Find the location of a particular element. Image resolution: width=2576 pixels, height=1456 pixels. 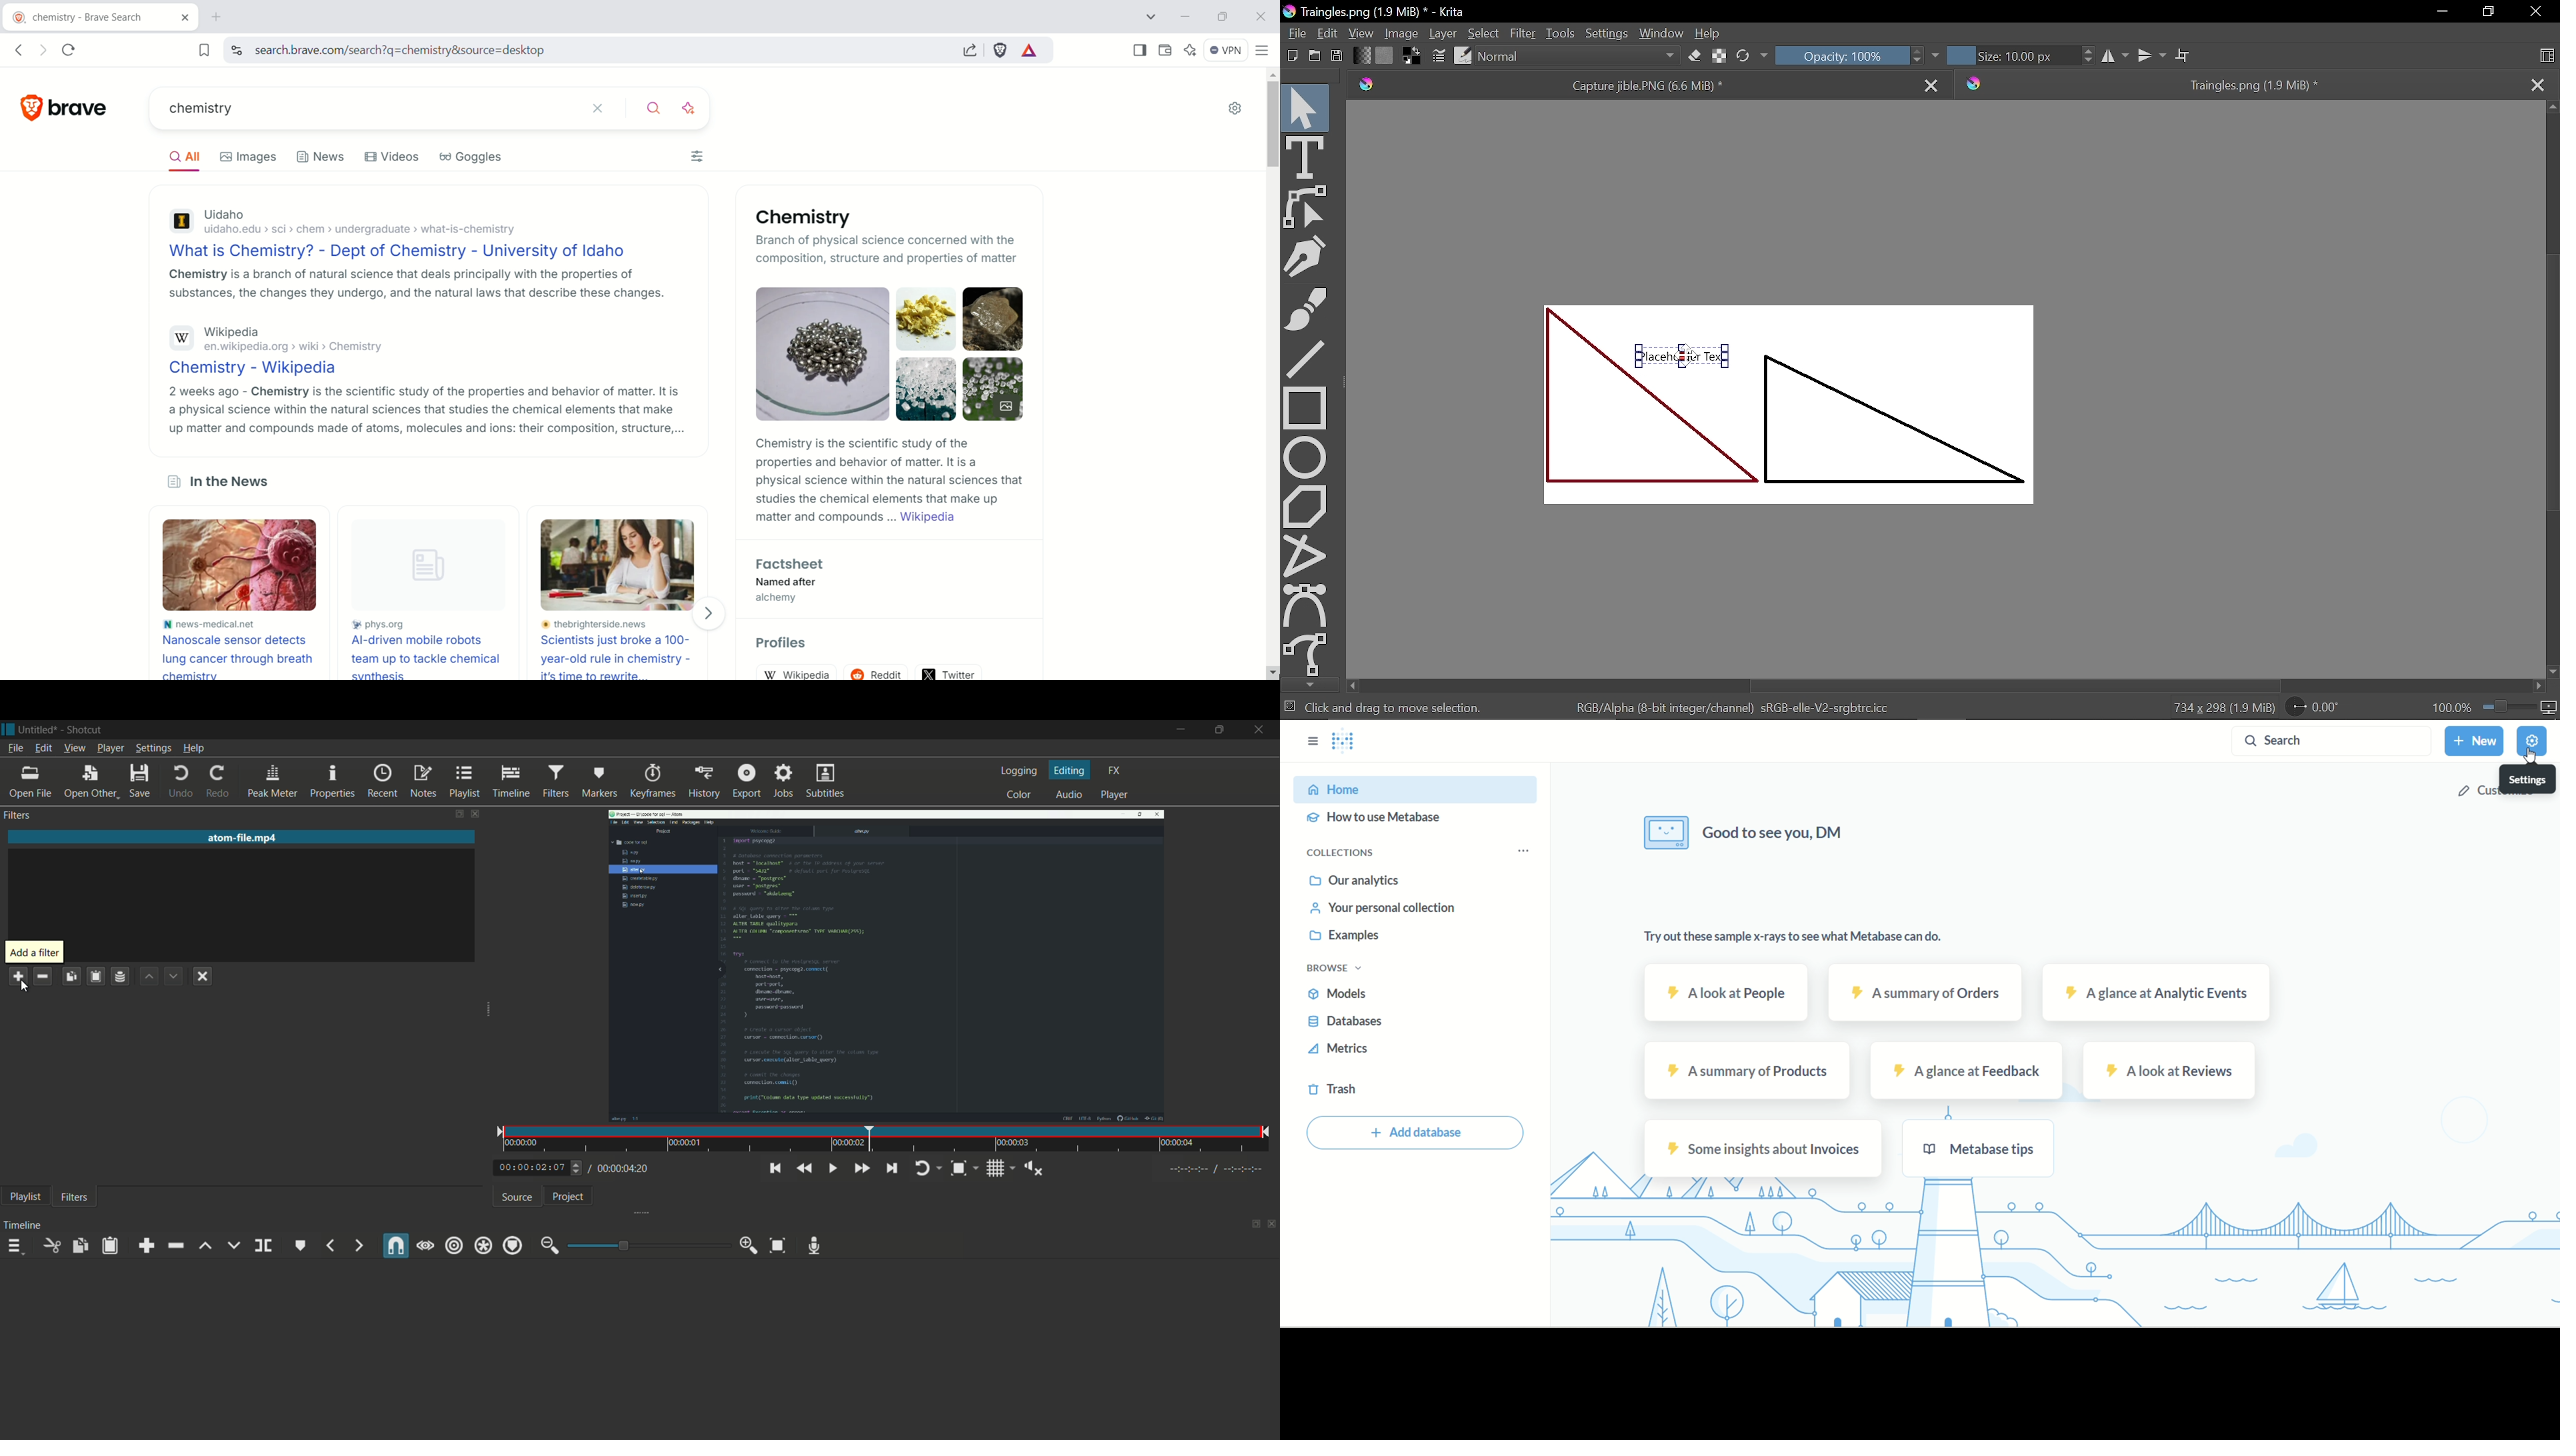

file name is located at coordinates (243, 837).